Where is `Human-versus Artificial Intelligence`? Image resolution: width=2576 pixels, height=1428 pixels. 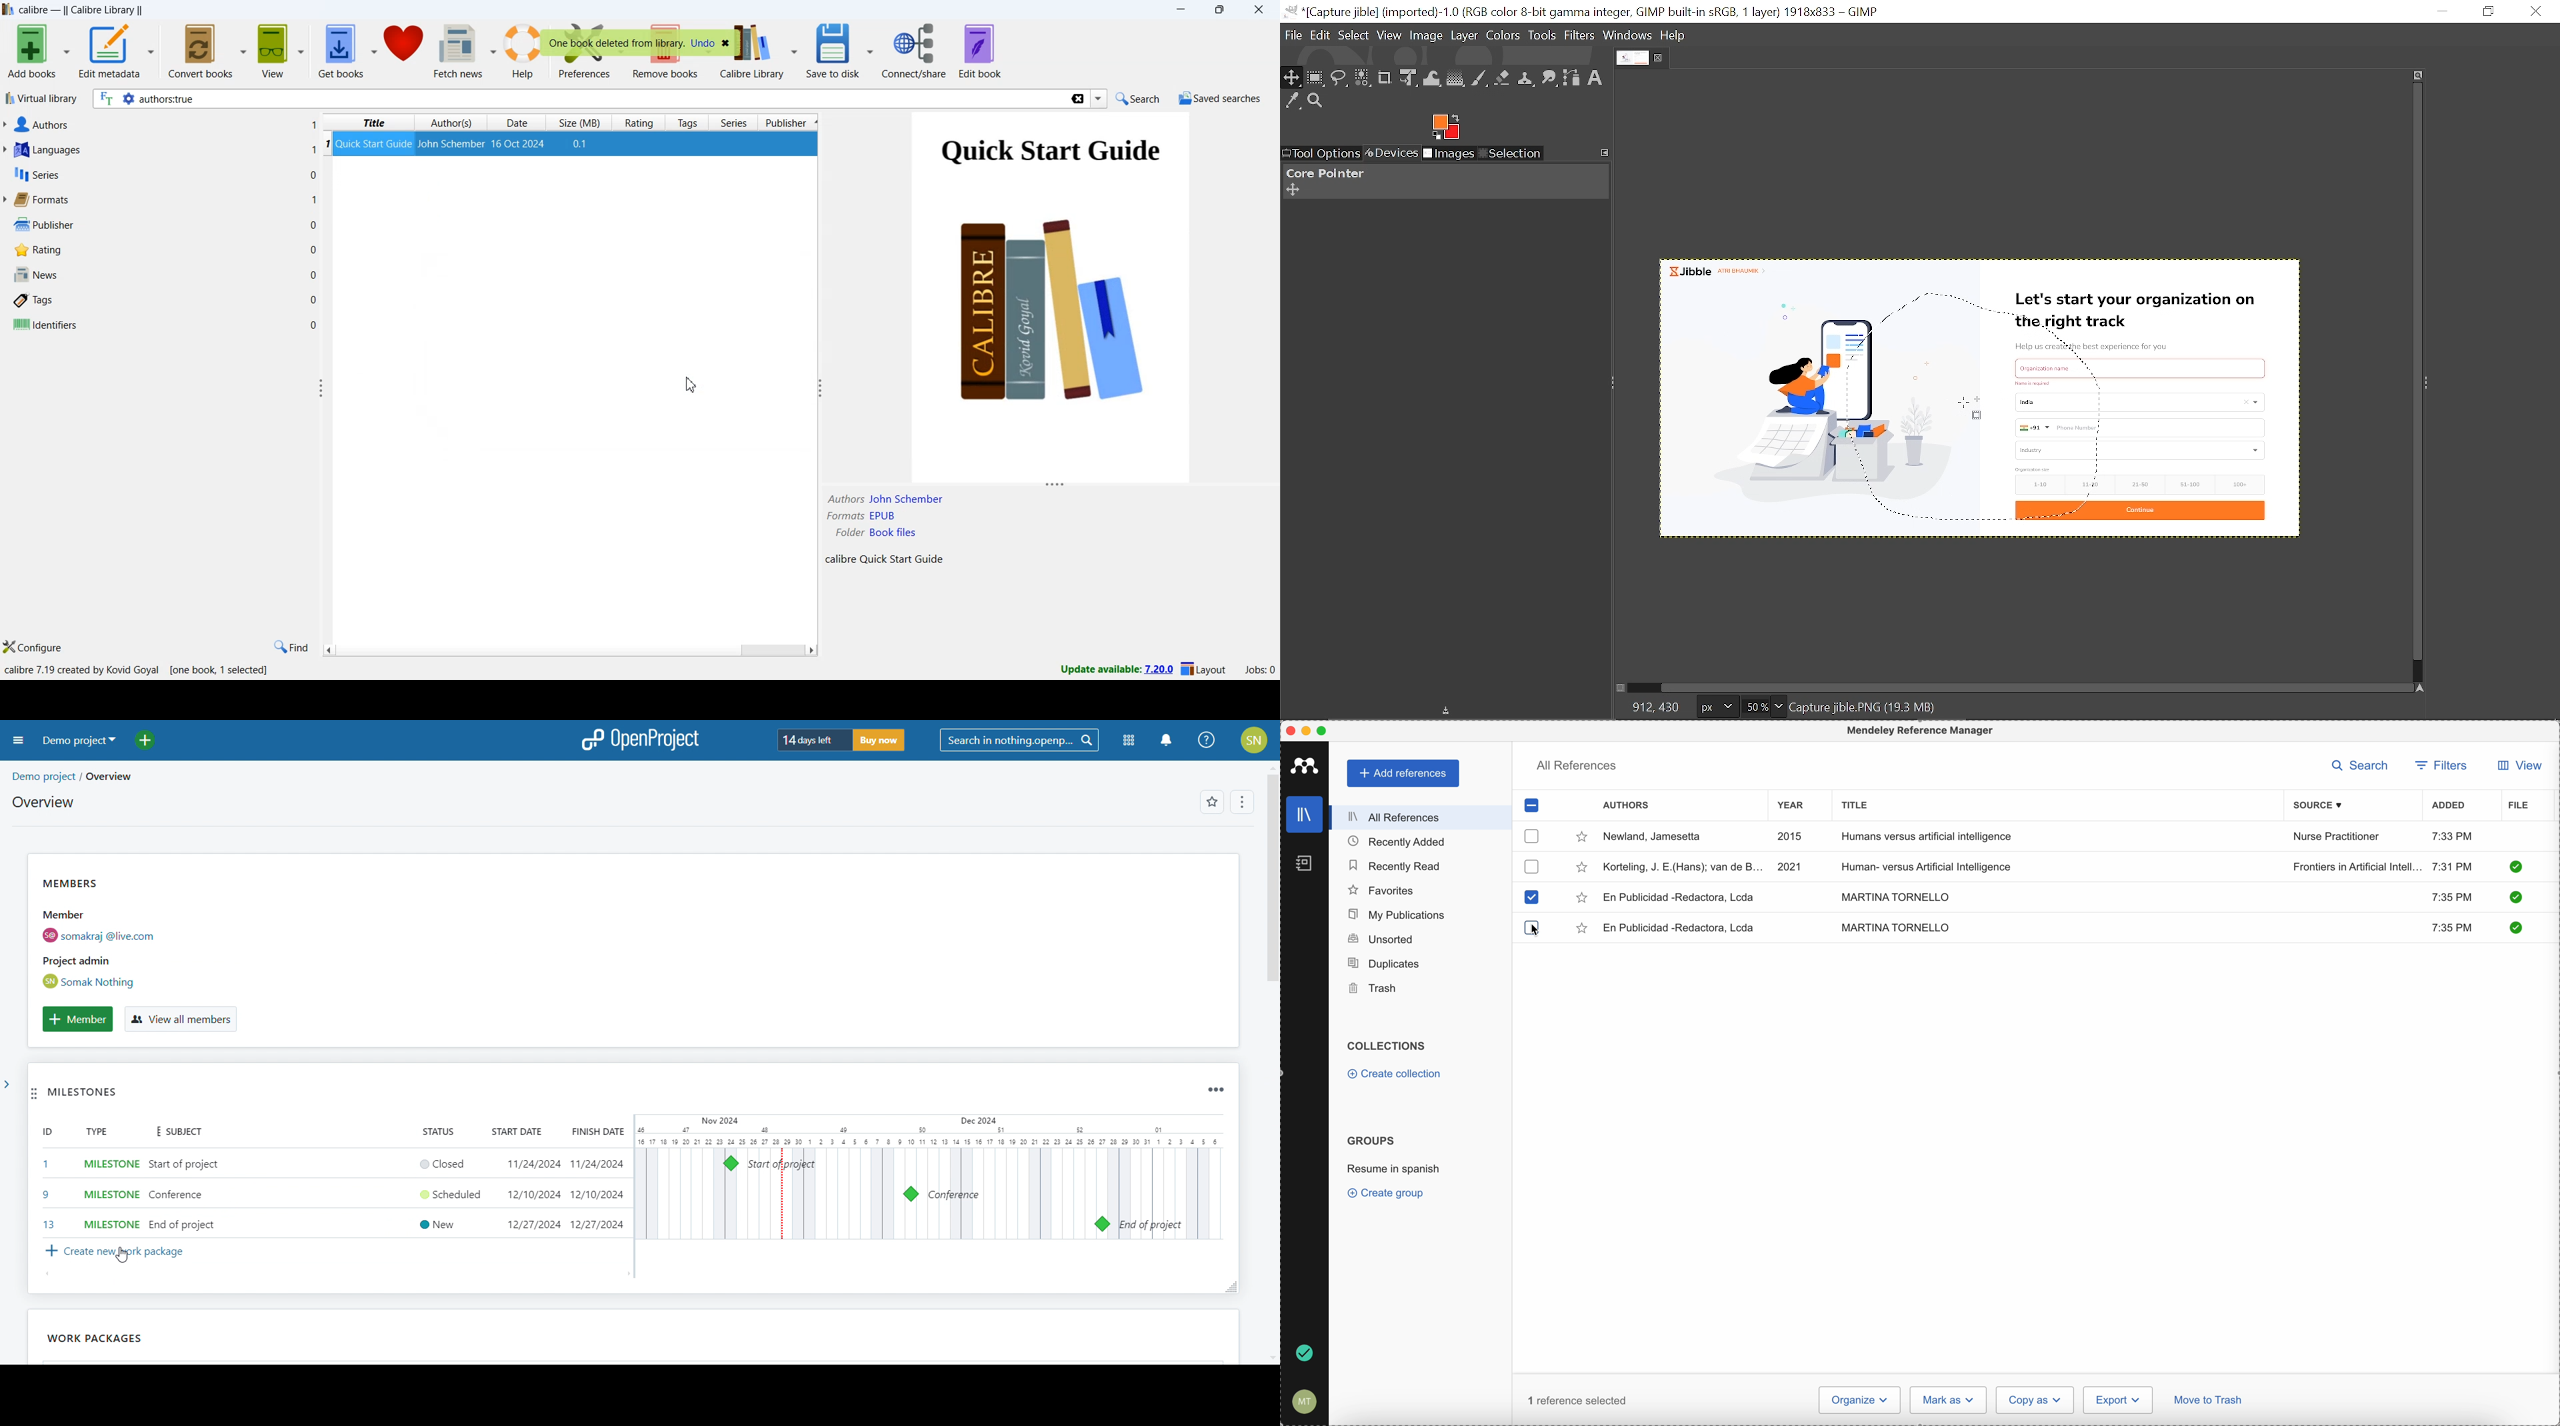 Human-versus Artificial Intelligence is located at coordinates (1935, 865).